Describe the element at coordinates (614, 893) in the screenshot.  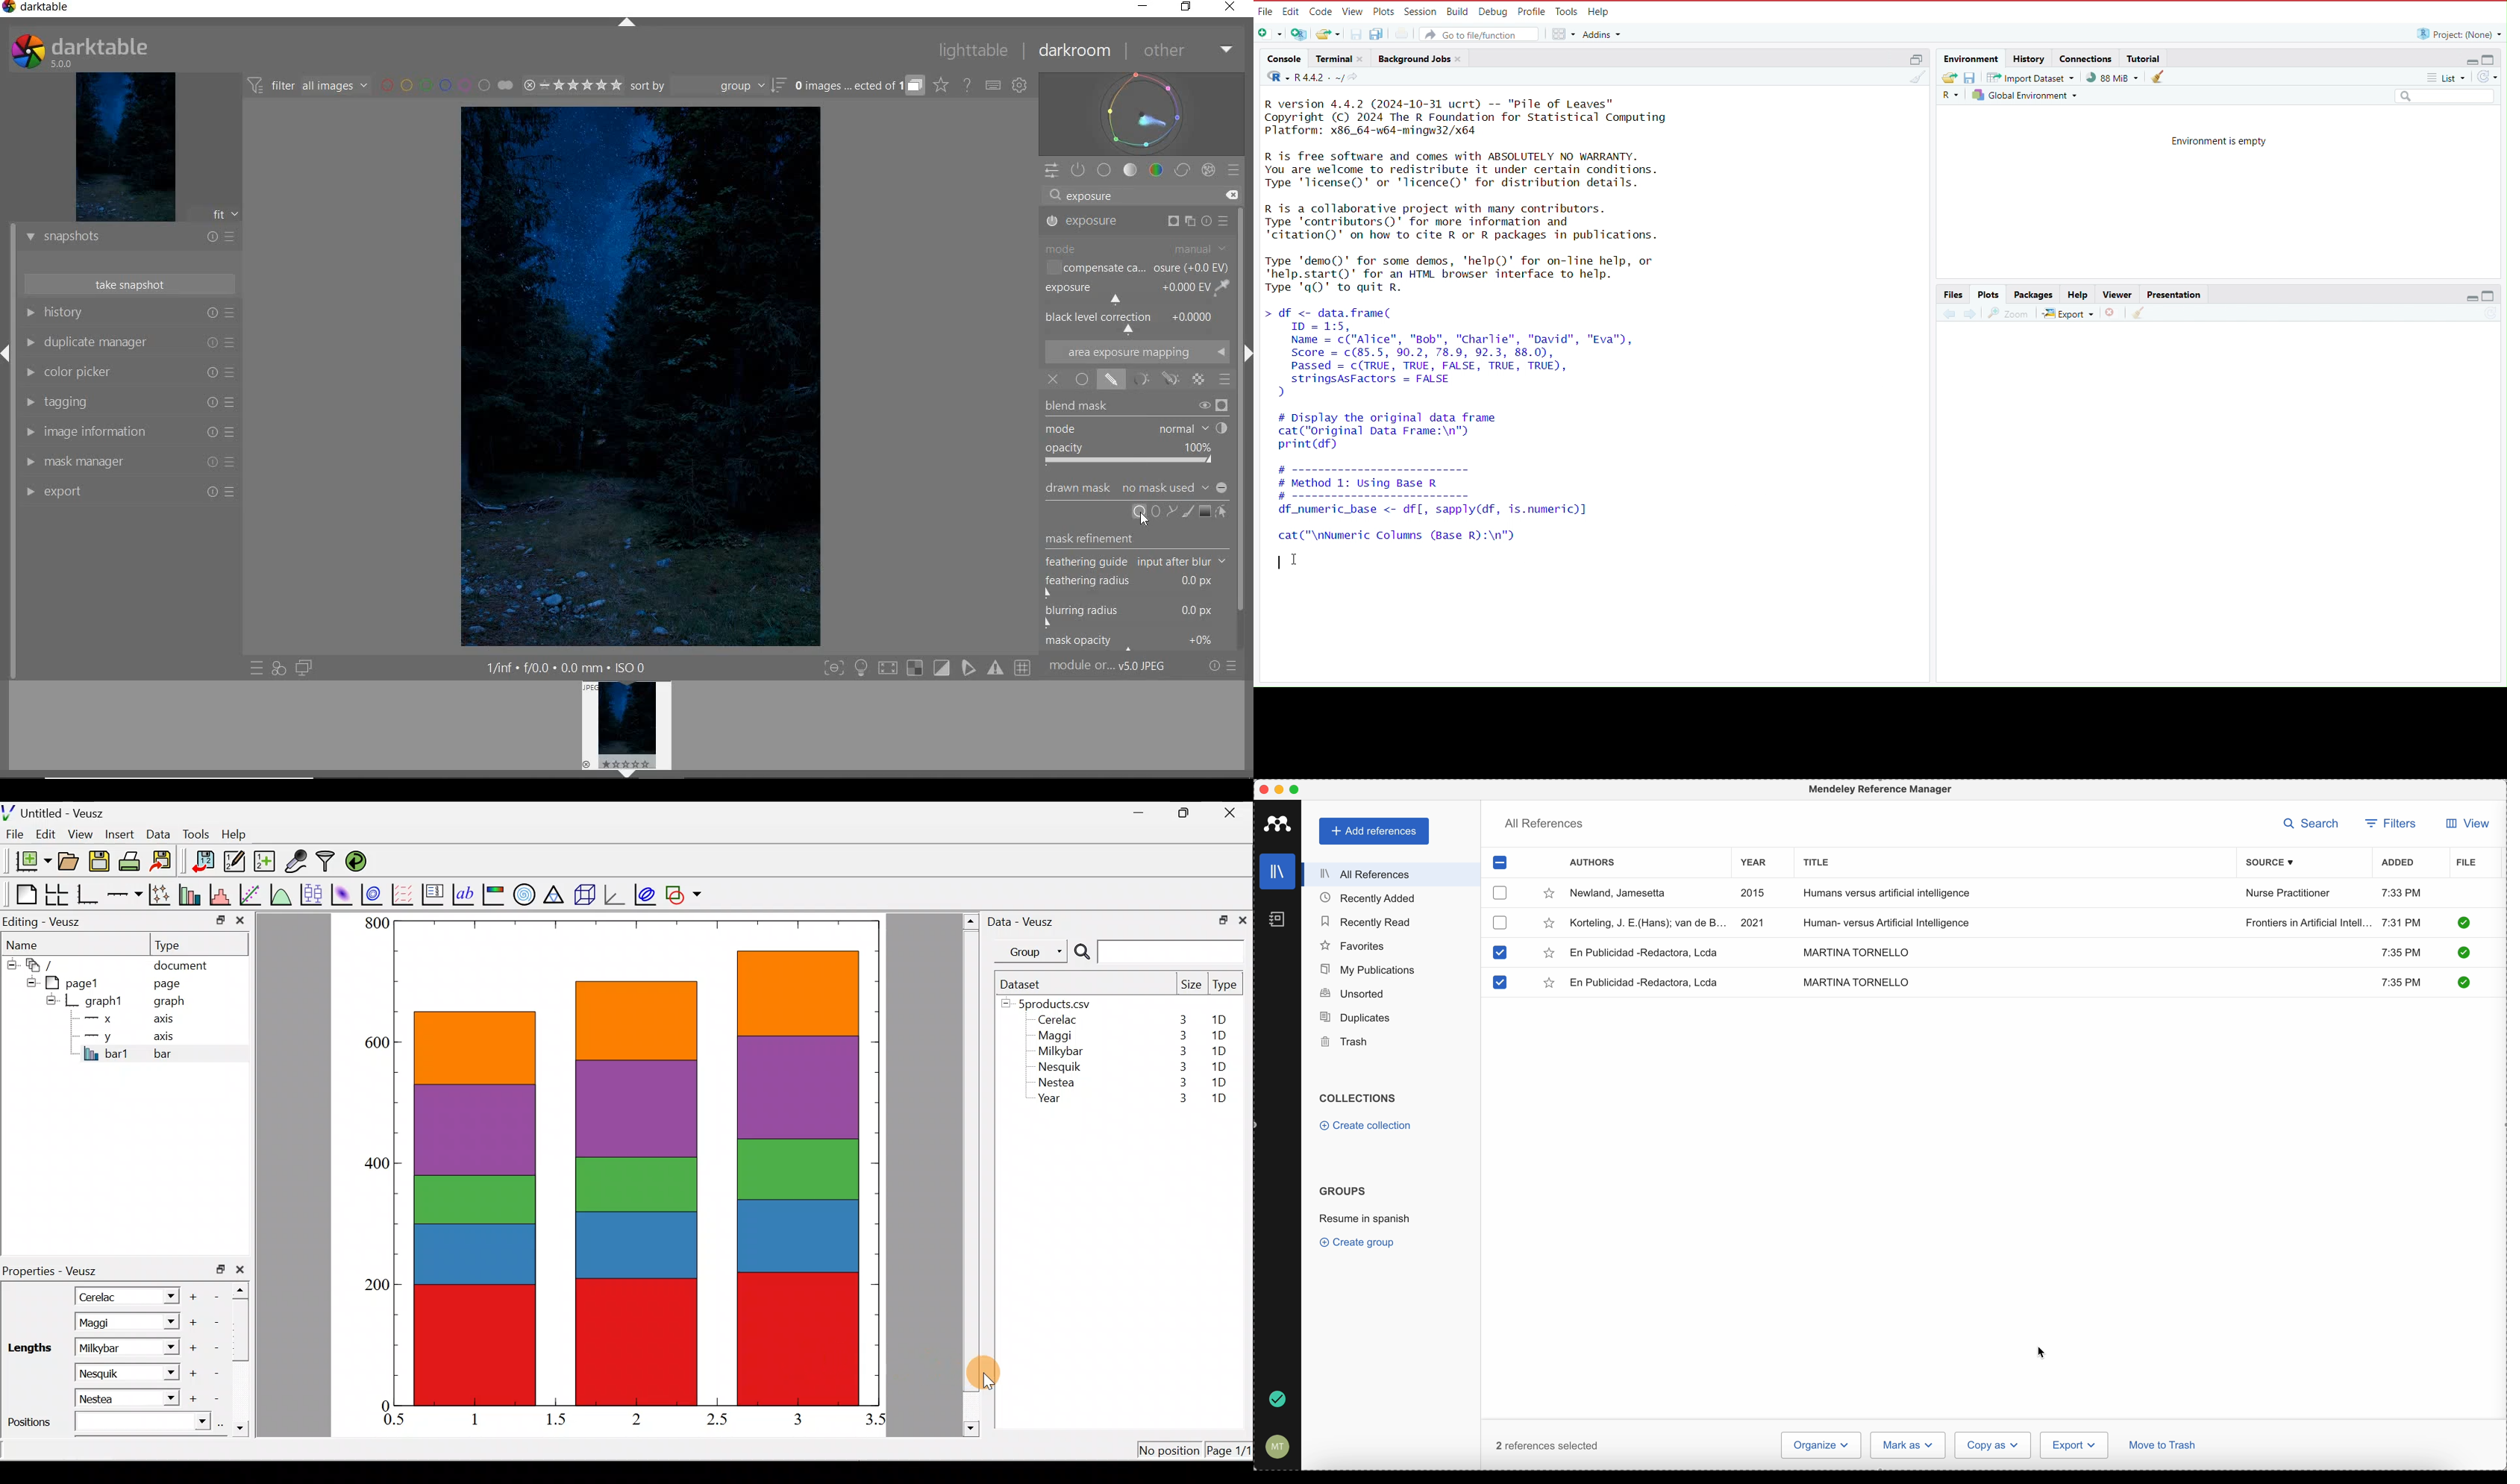
I see `3d graph` at that location.